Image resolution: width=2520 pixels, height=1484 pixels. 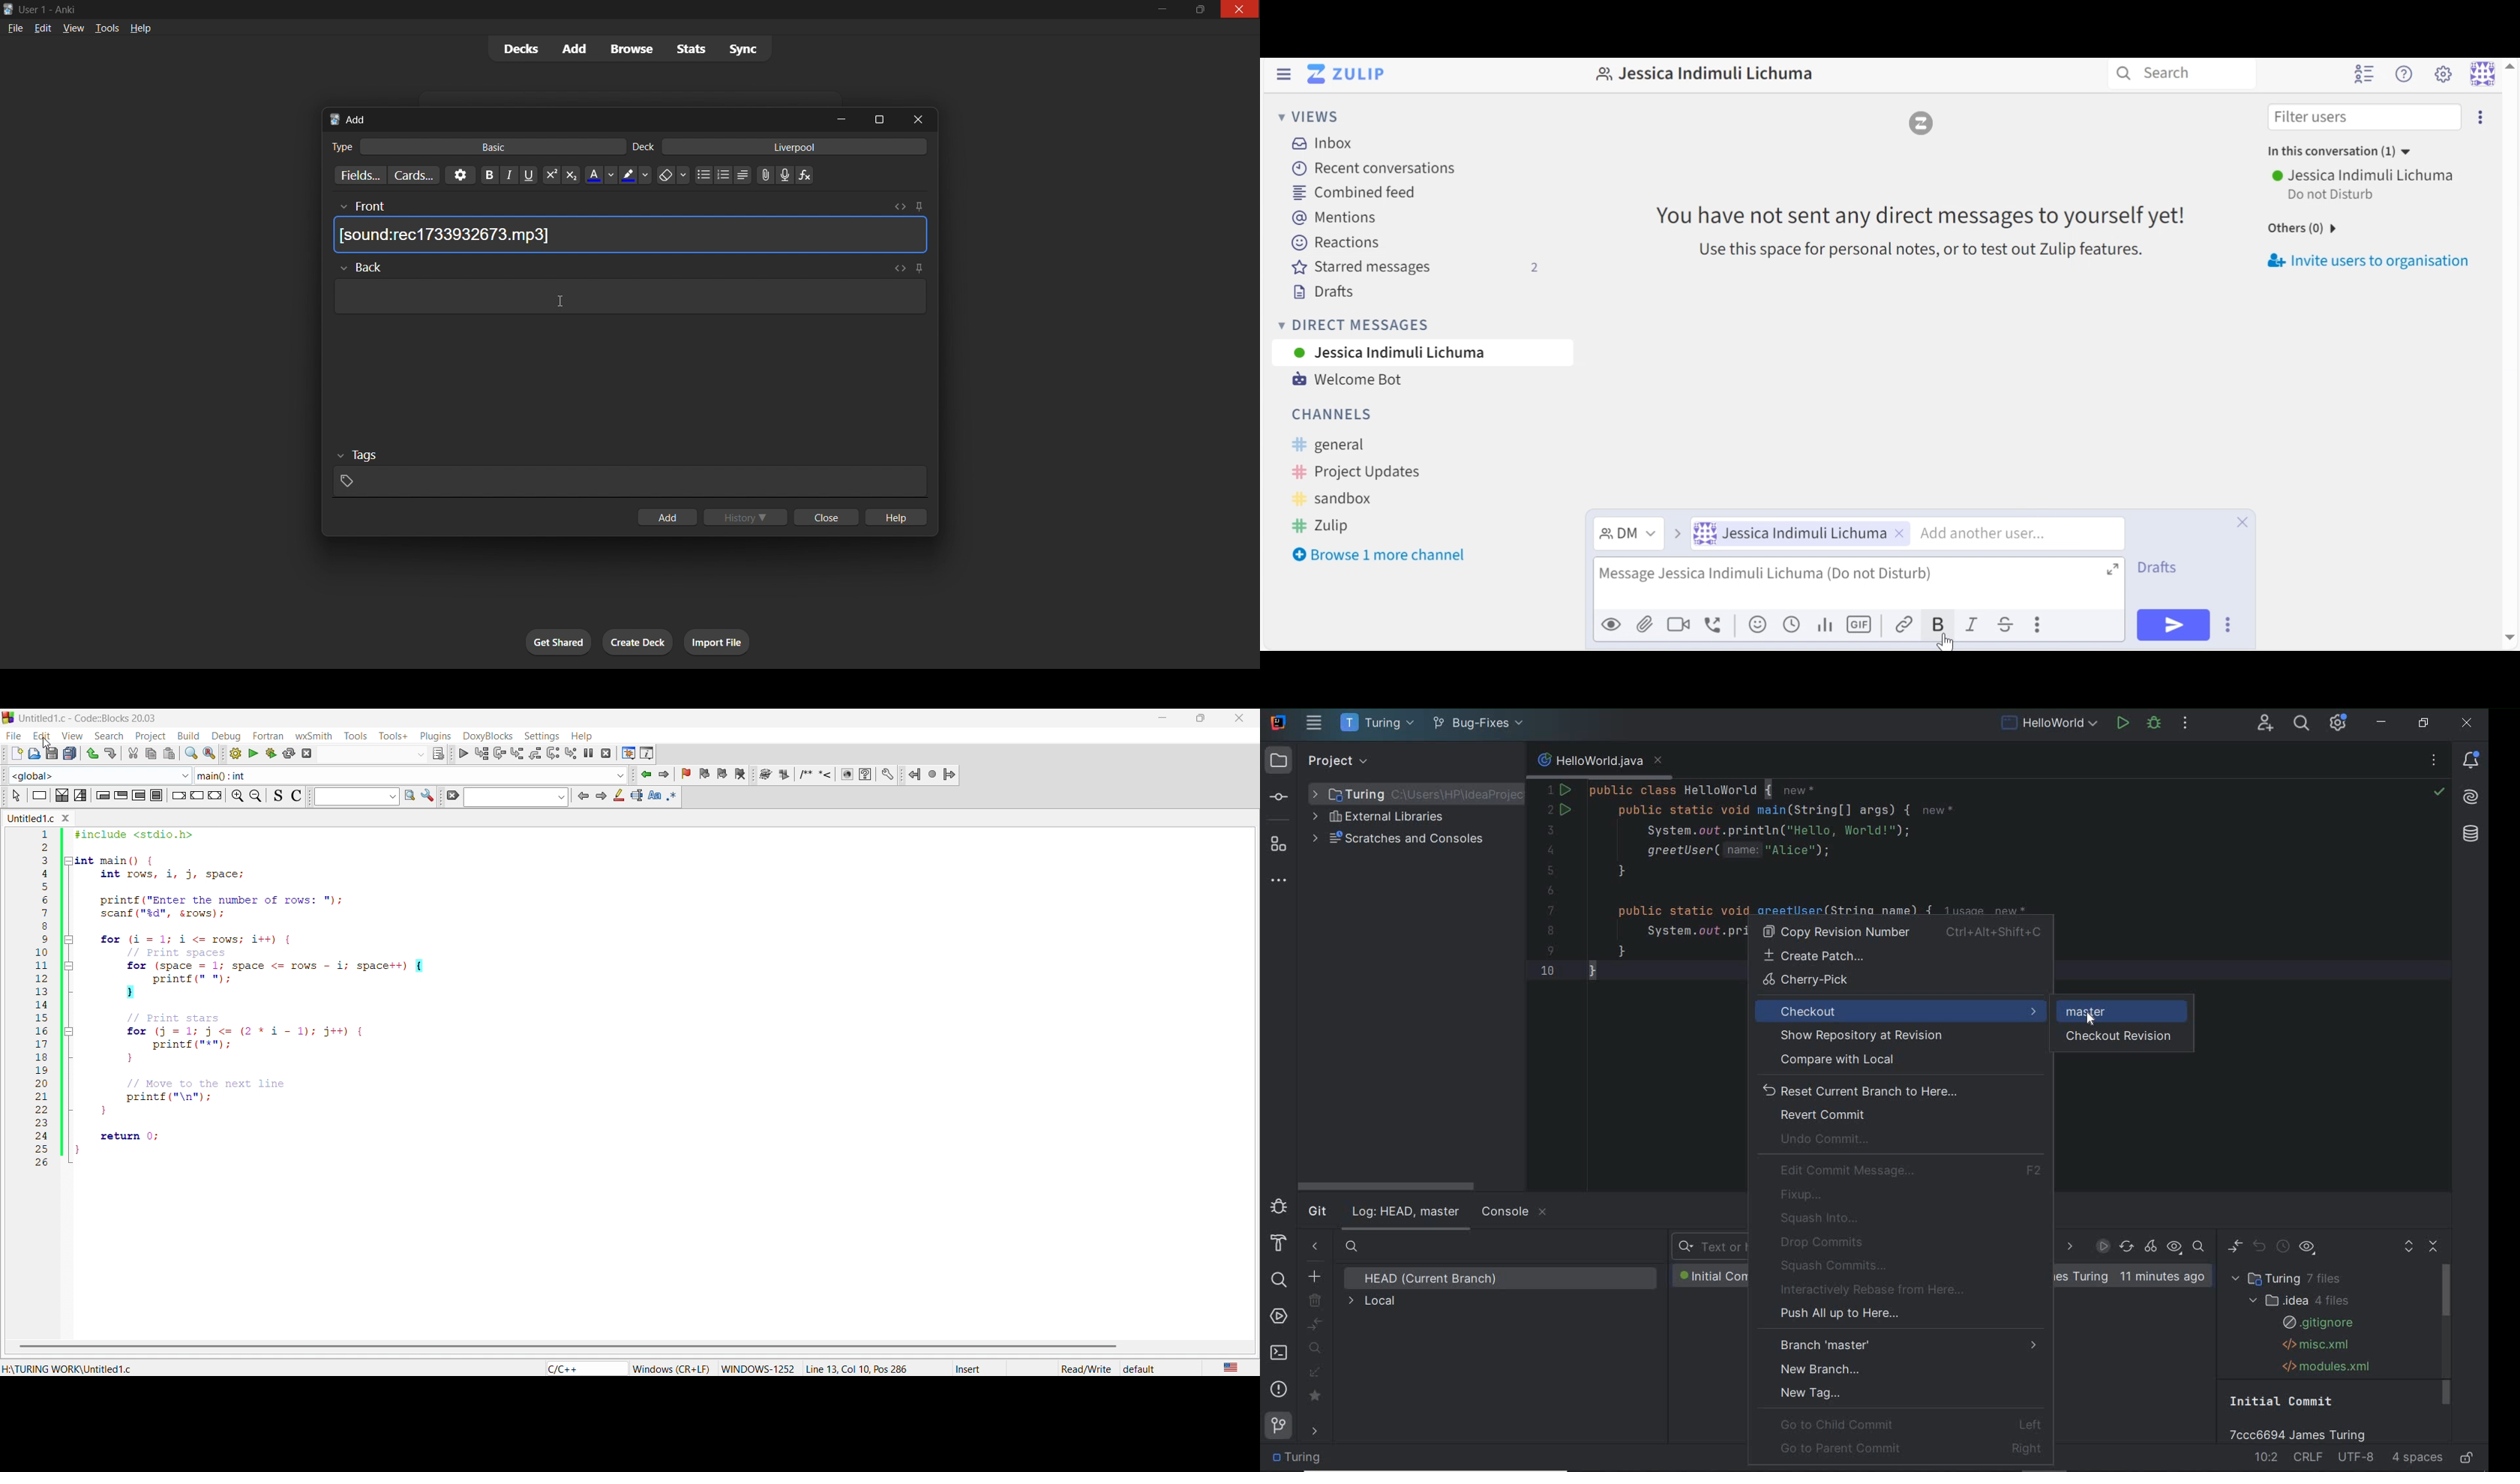 What do you see at coordinates (1343, 445) in the screenshot?
I see `general` at bounding box center [1343, 445].